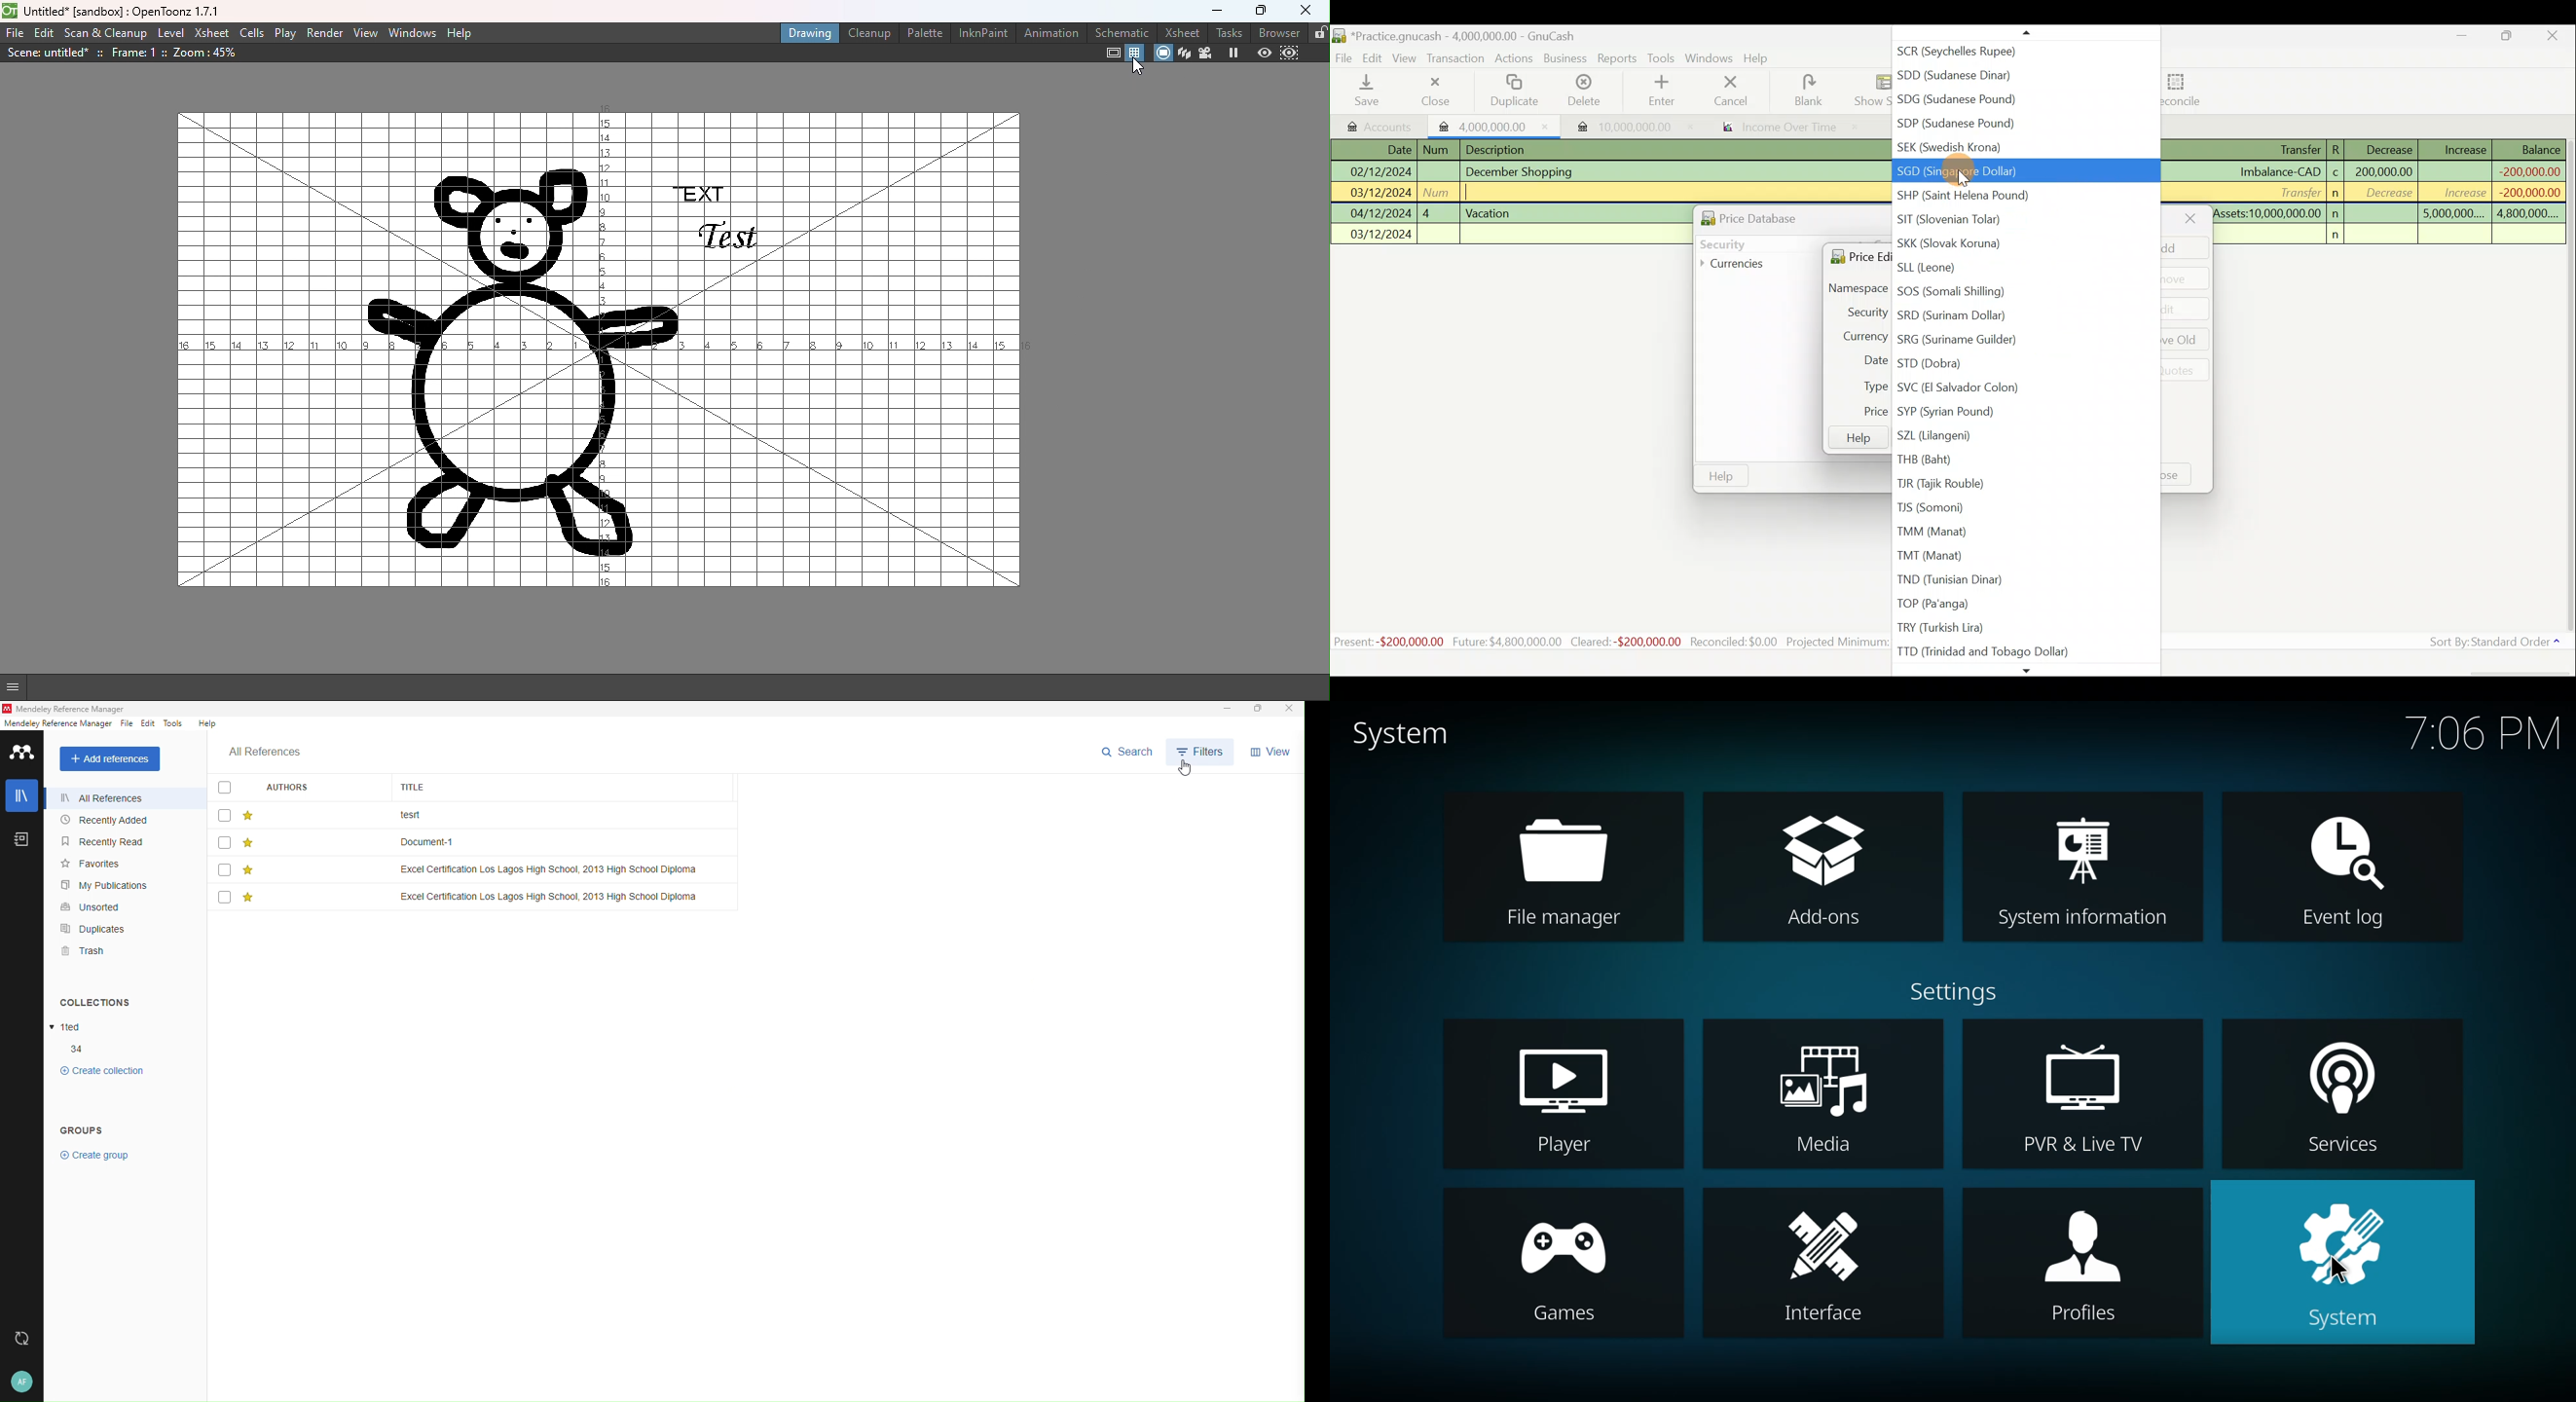  Describe the element at coordinates (2333, 1266) in the screenshot. I see `cursor` at that location.